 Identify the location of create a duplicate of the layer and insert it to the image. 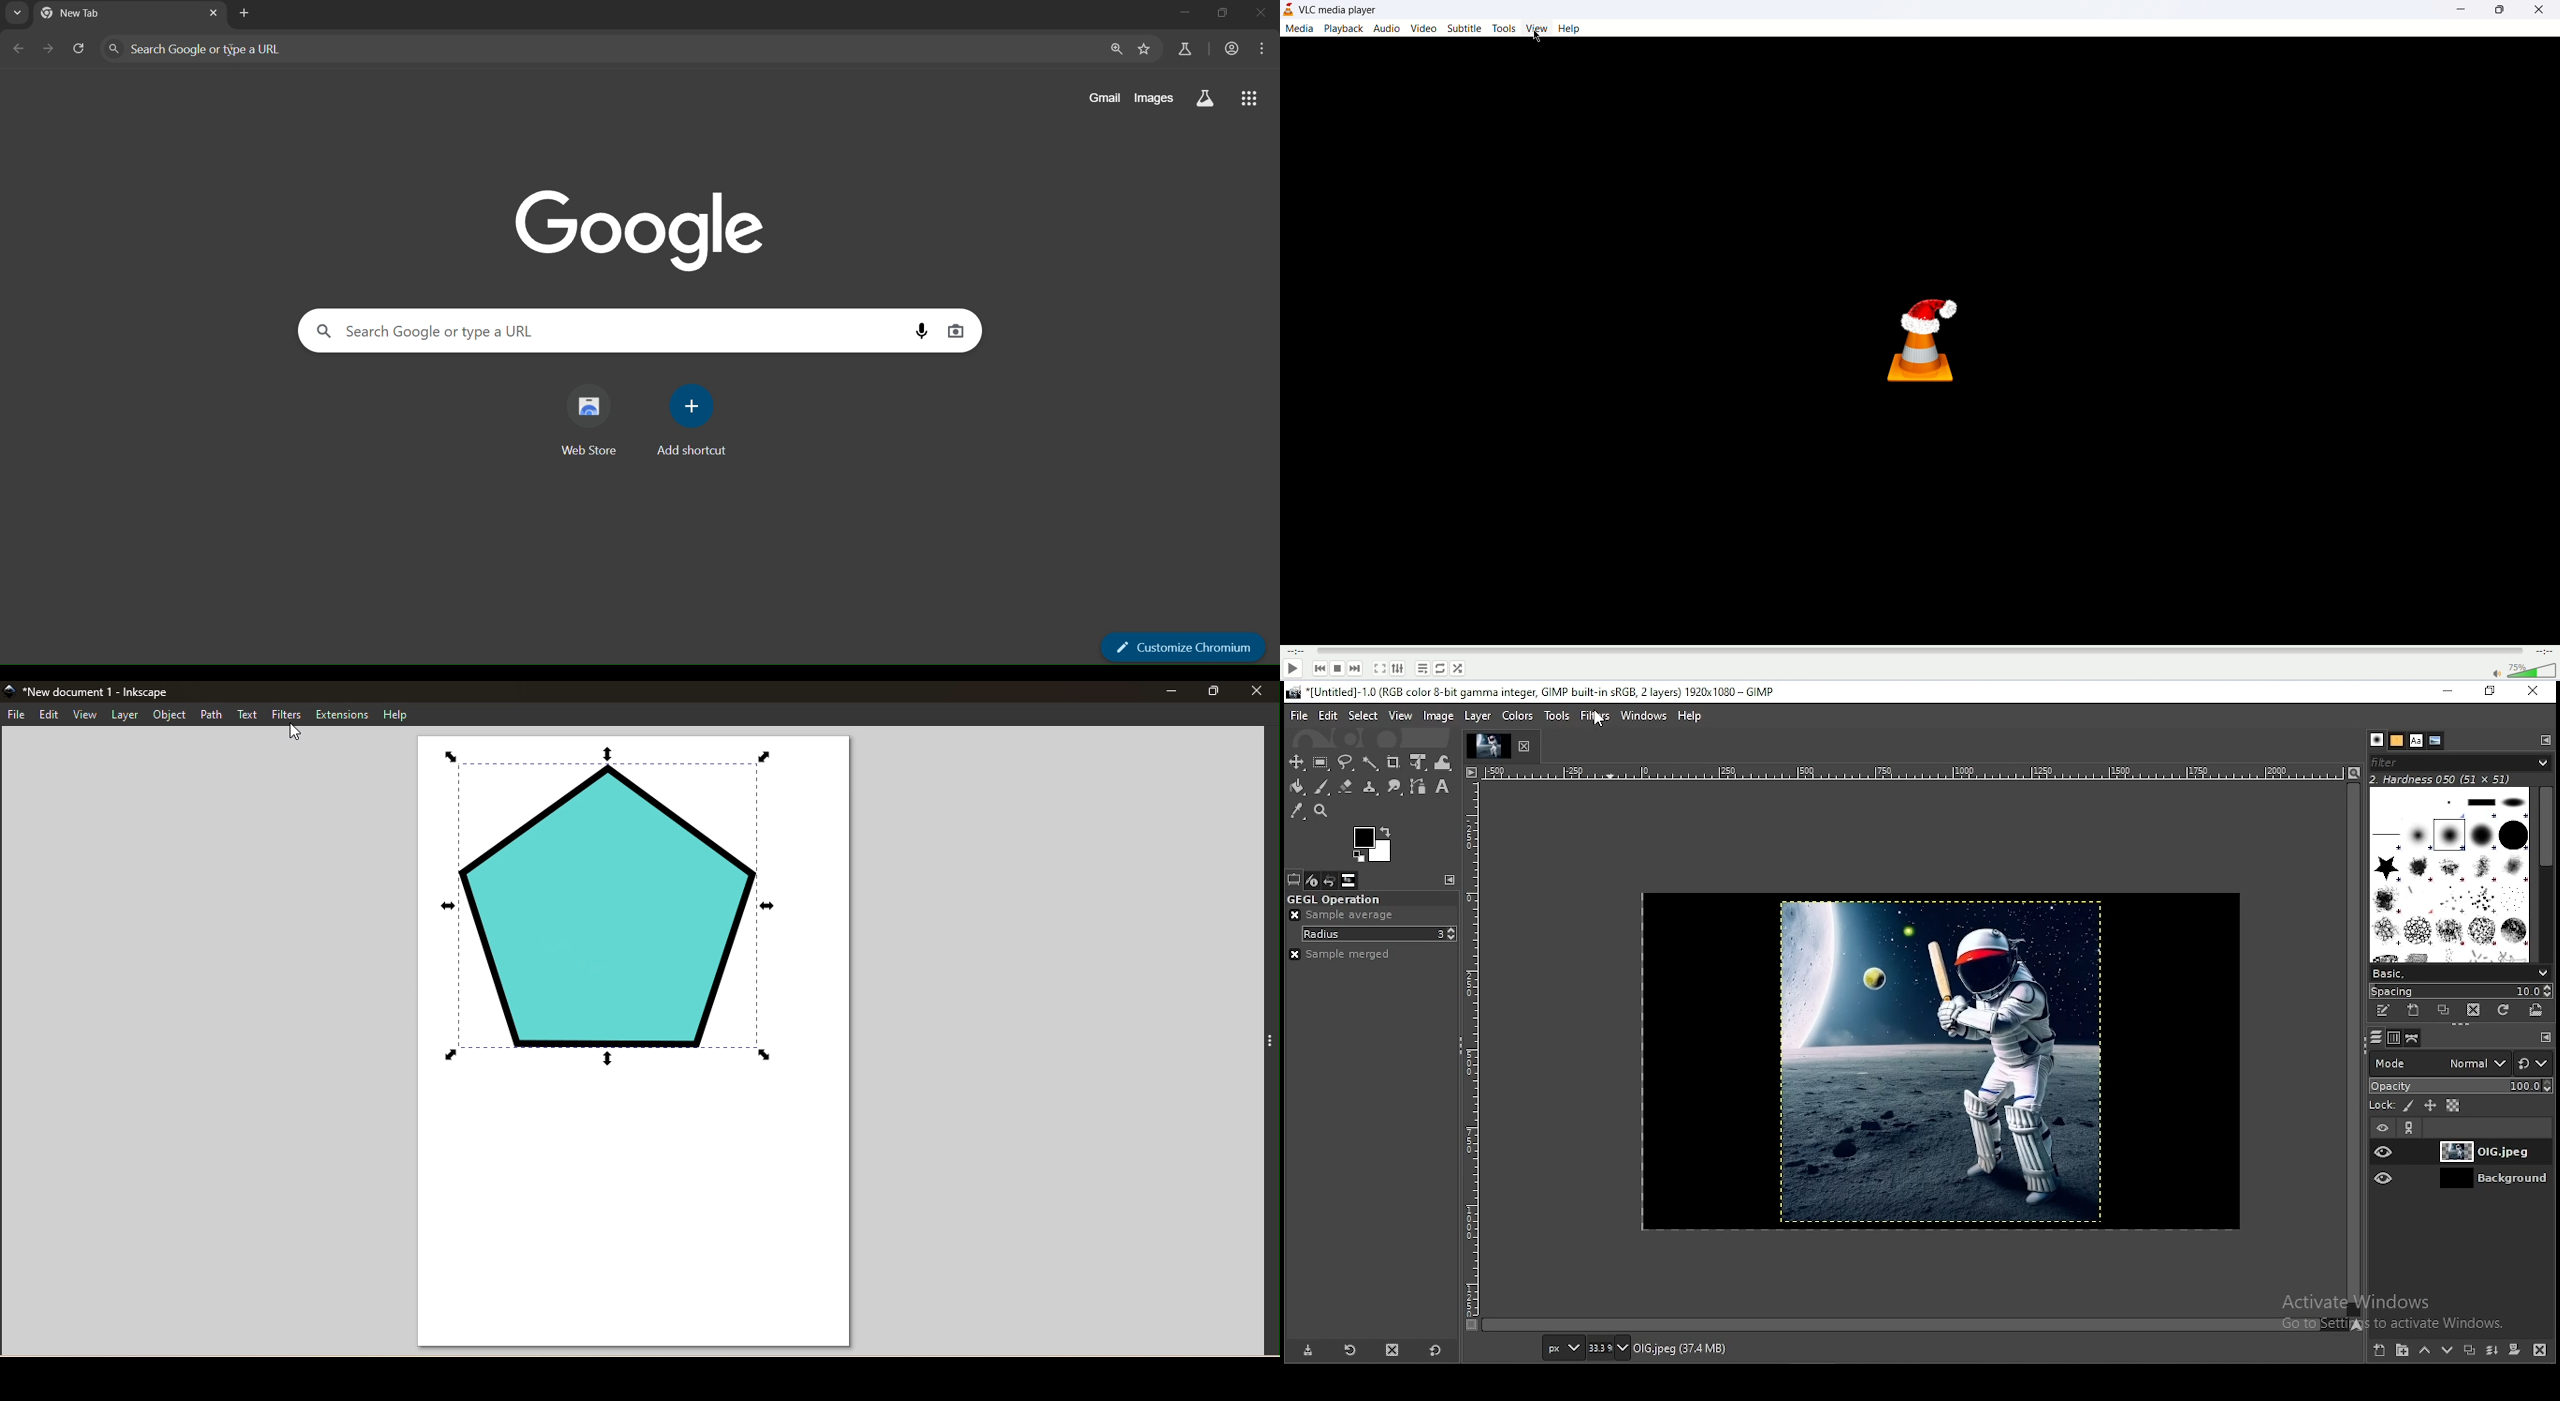
(2472, 1349).